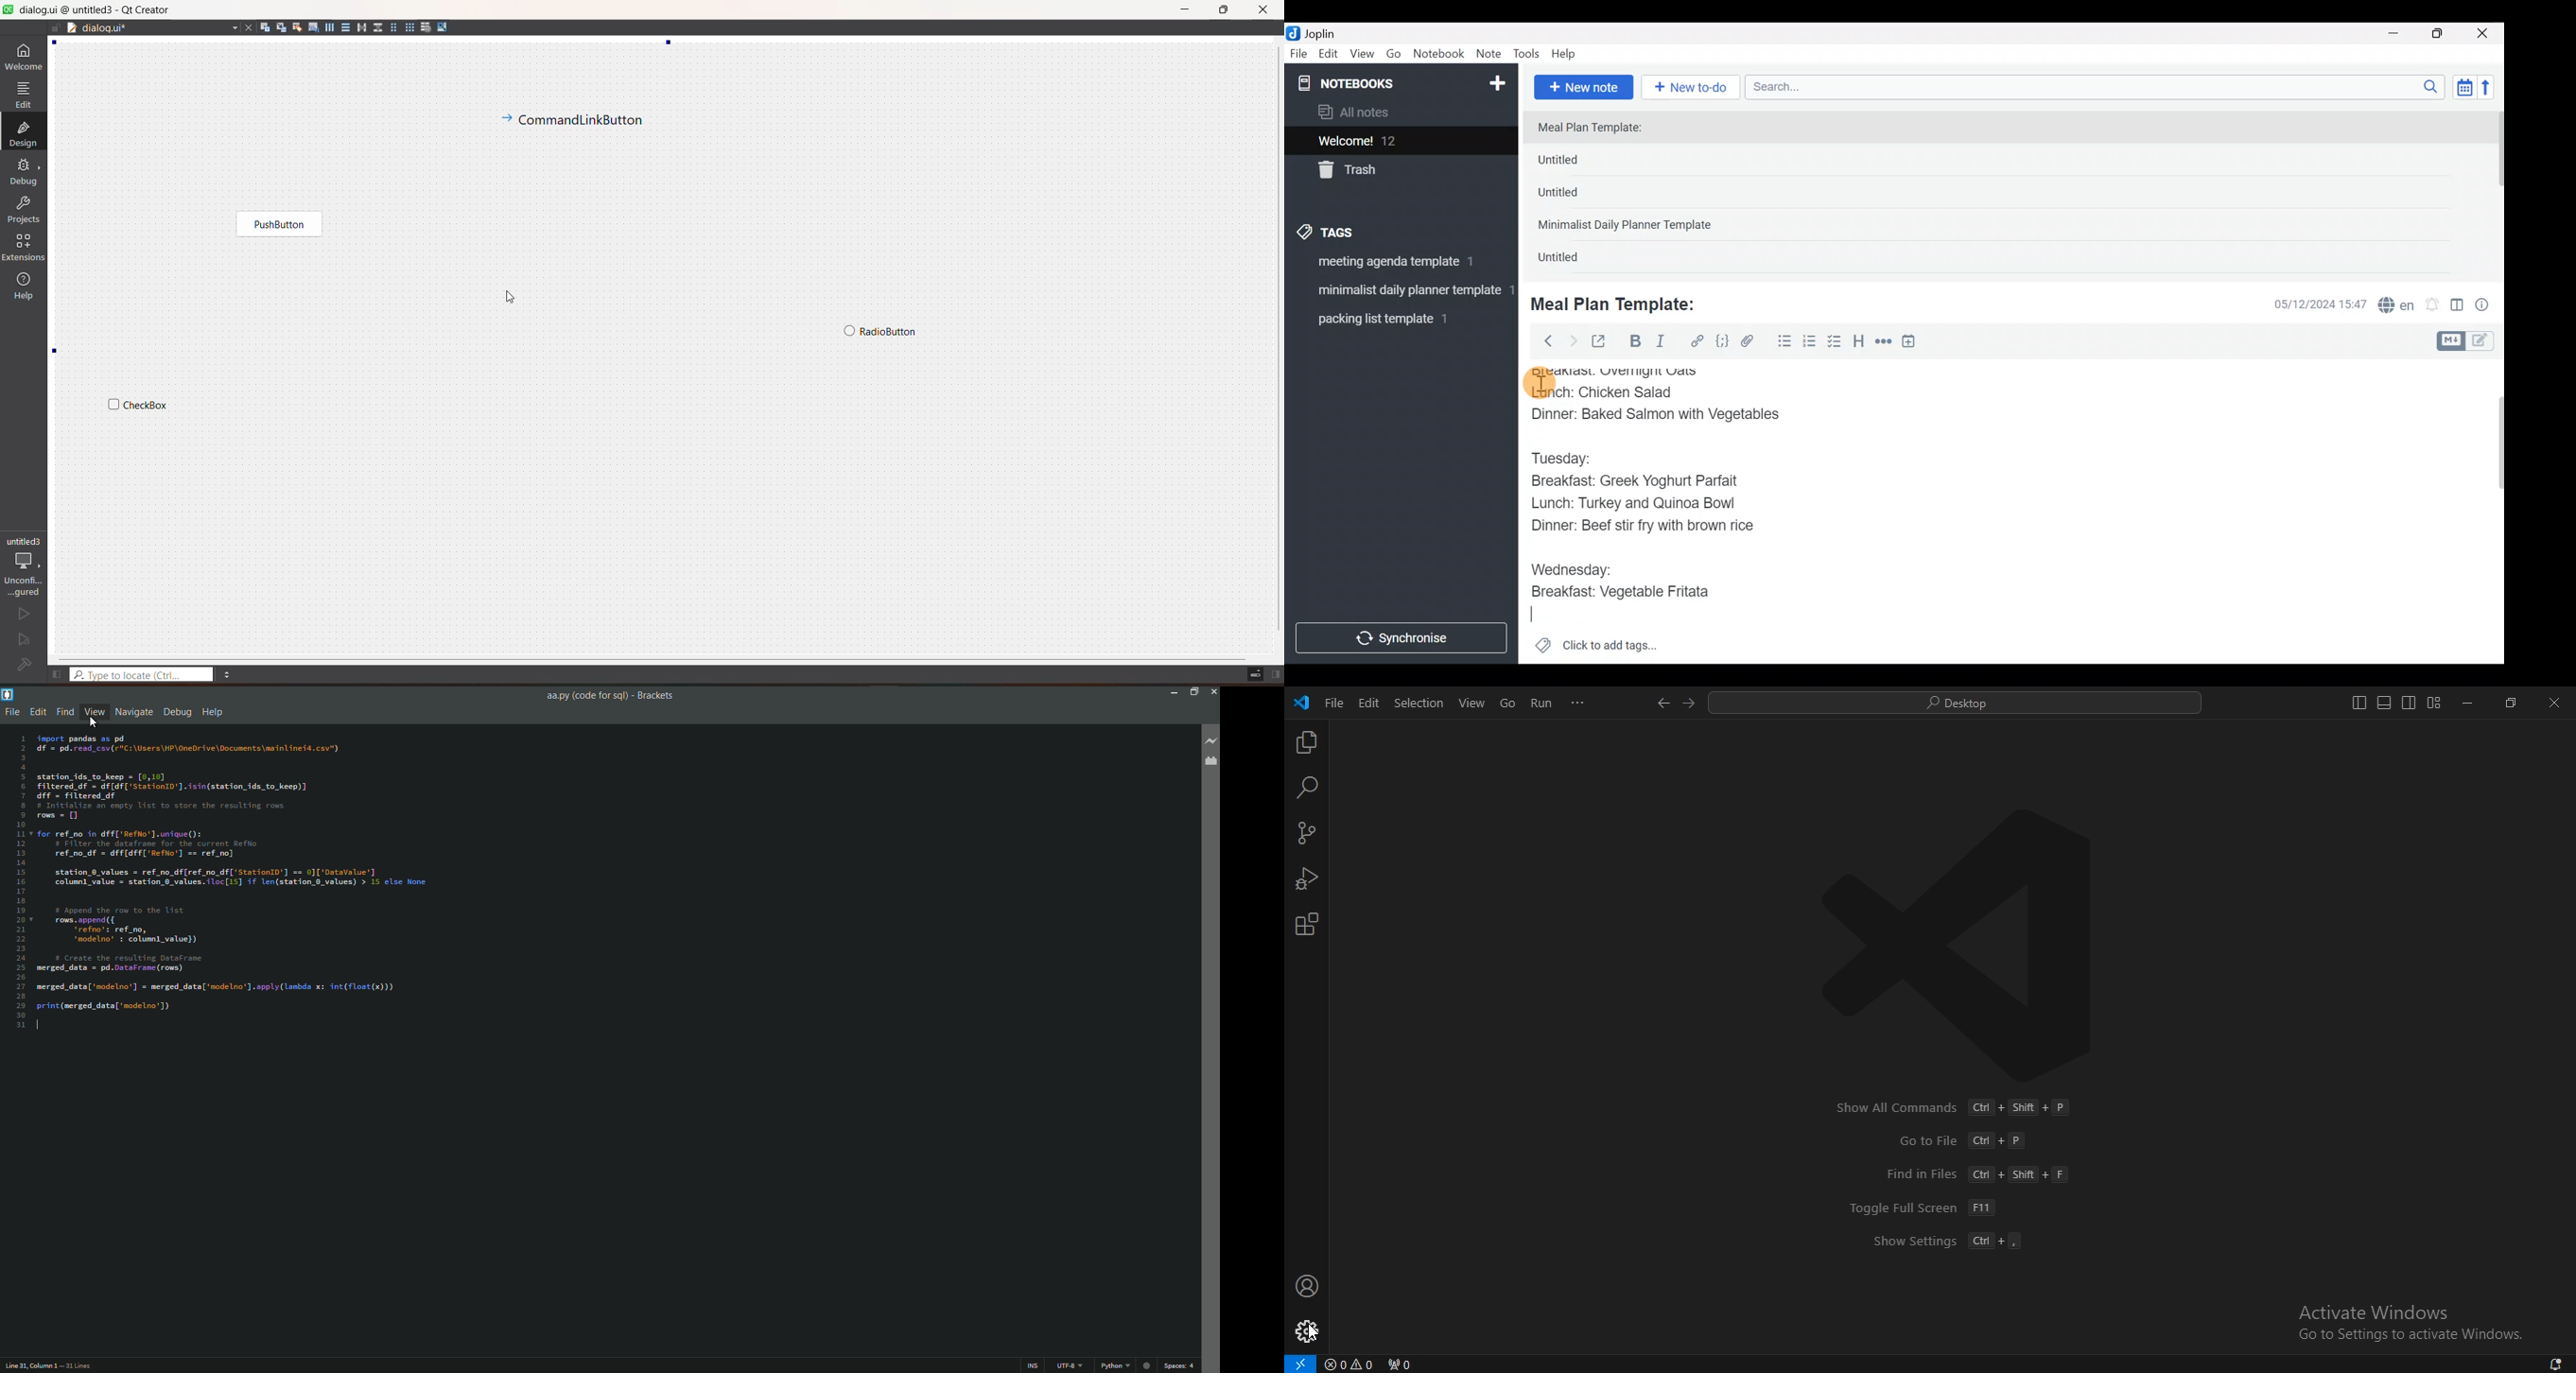 This screenshot has height=1400, width=2576. I want to click on Synchronize, so click(1403, 638).